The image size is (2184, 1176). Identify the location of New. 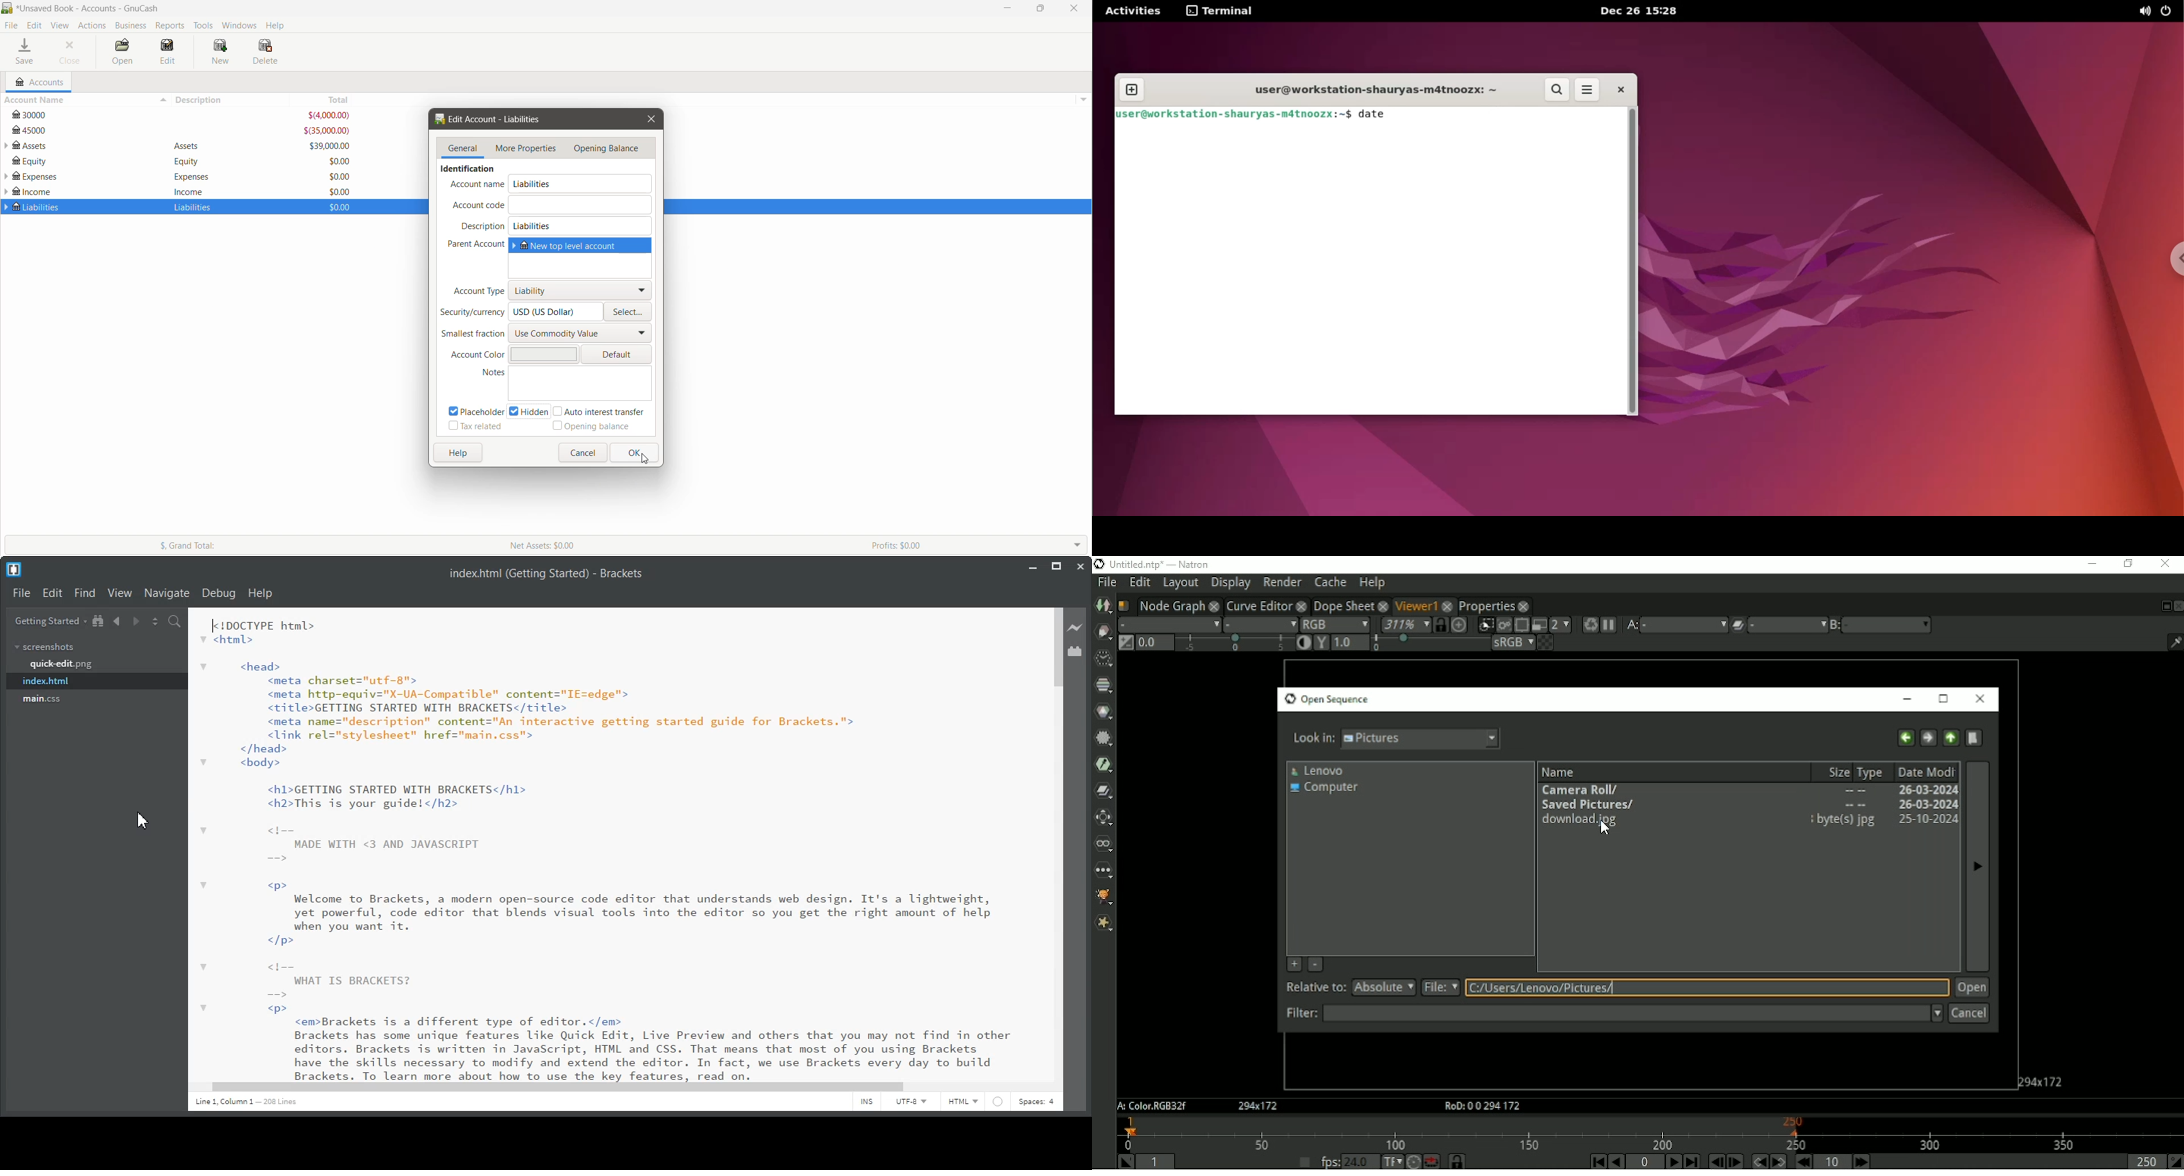
(222, 52).